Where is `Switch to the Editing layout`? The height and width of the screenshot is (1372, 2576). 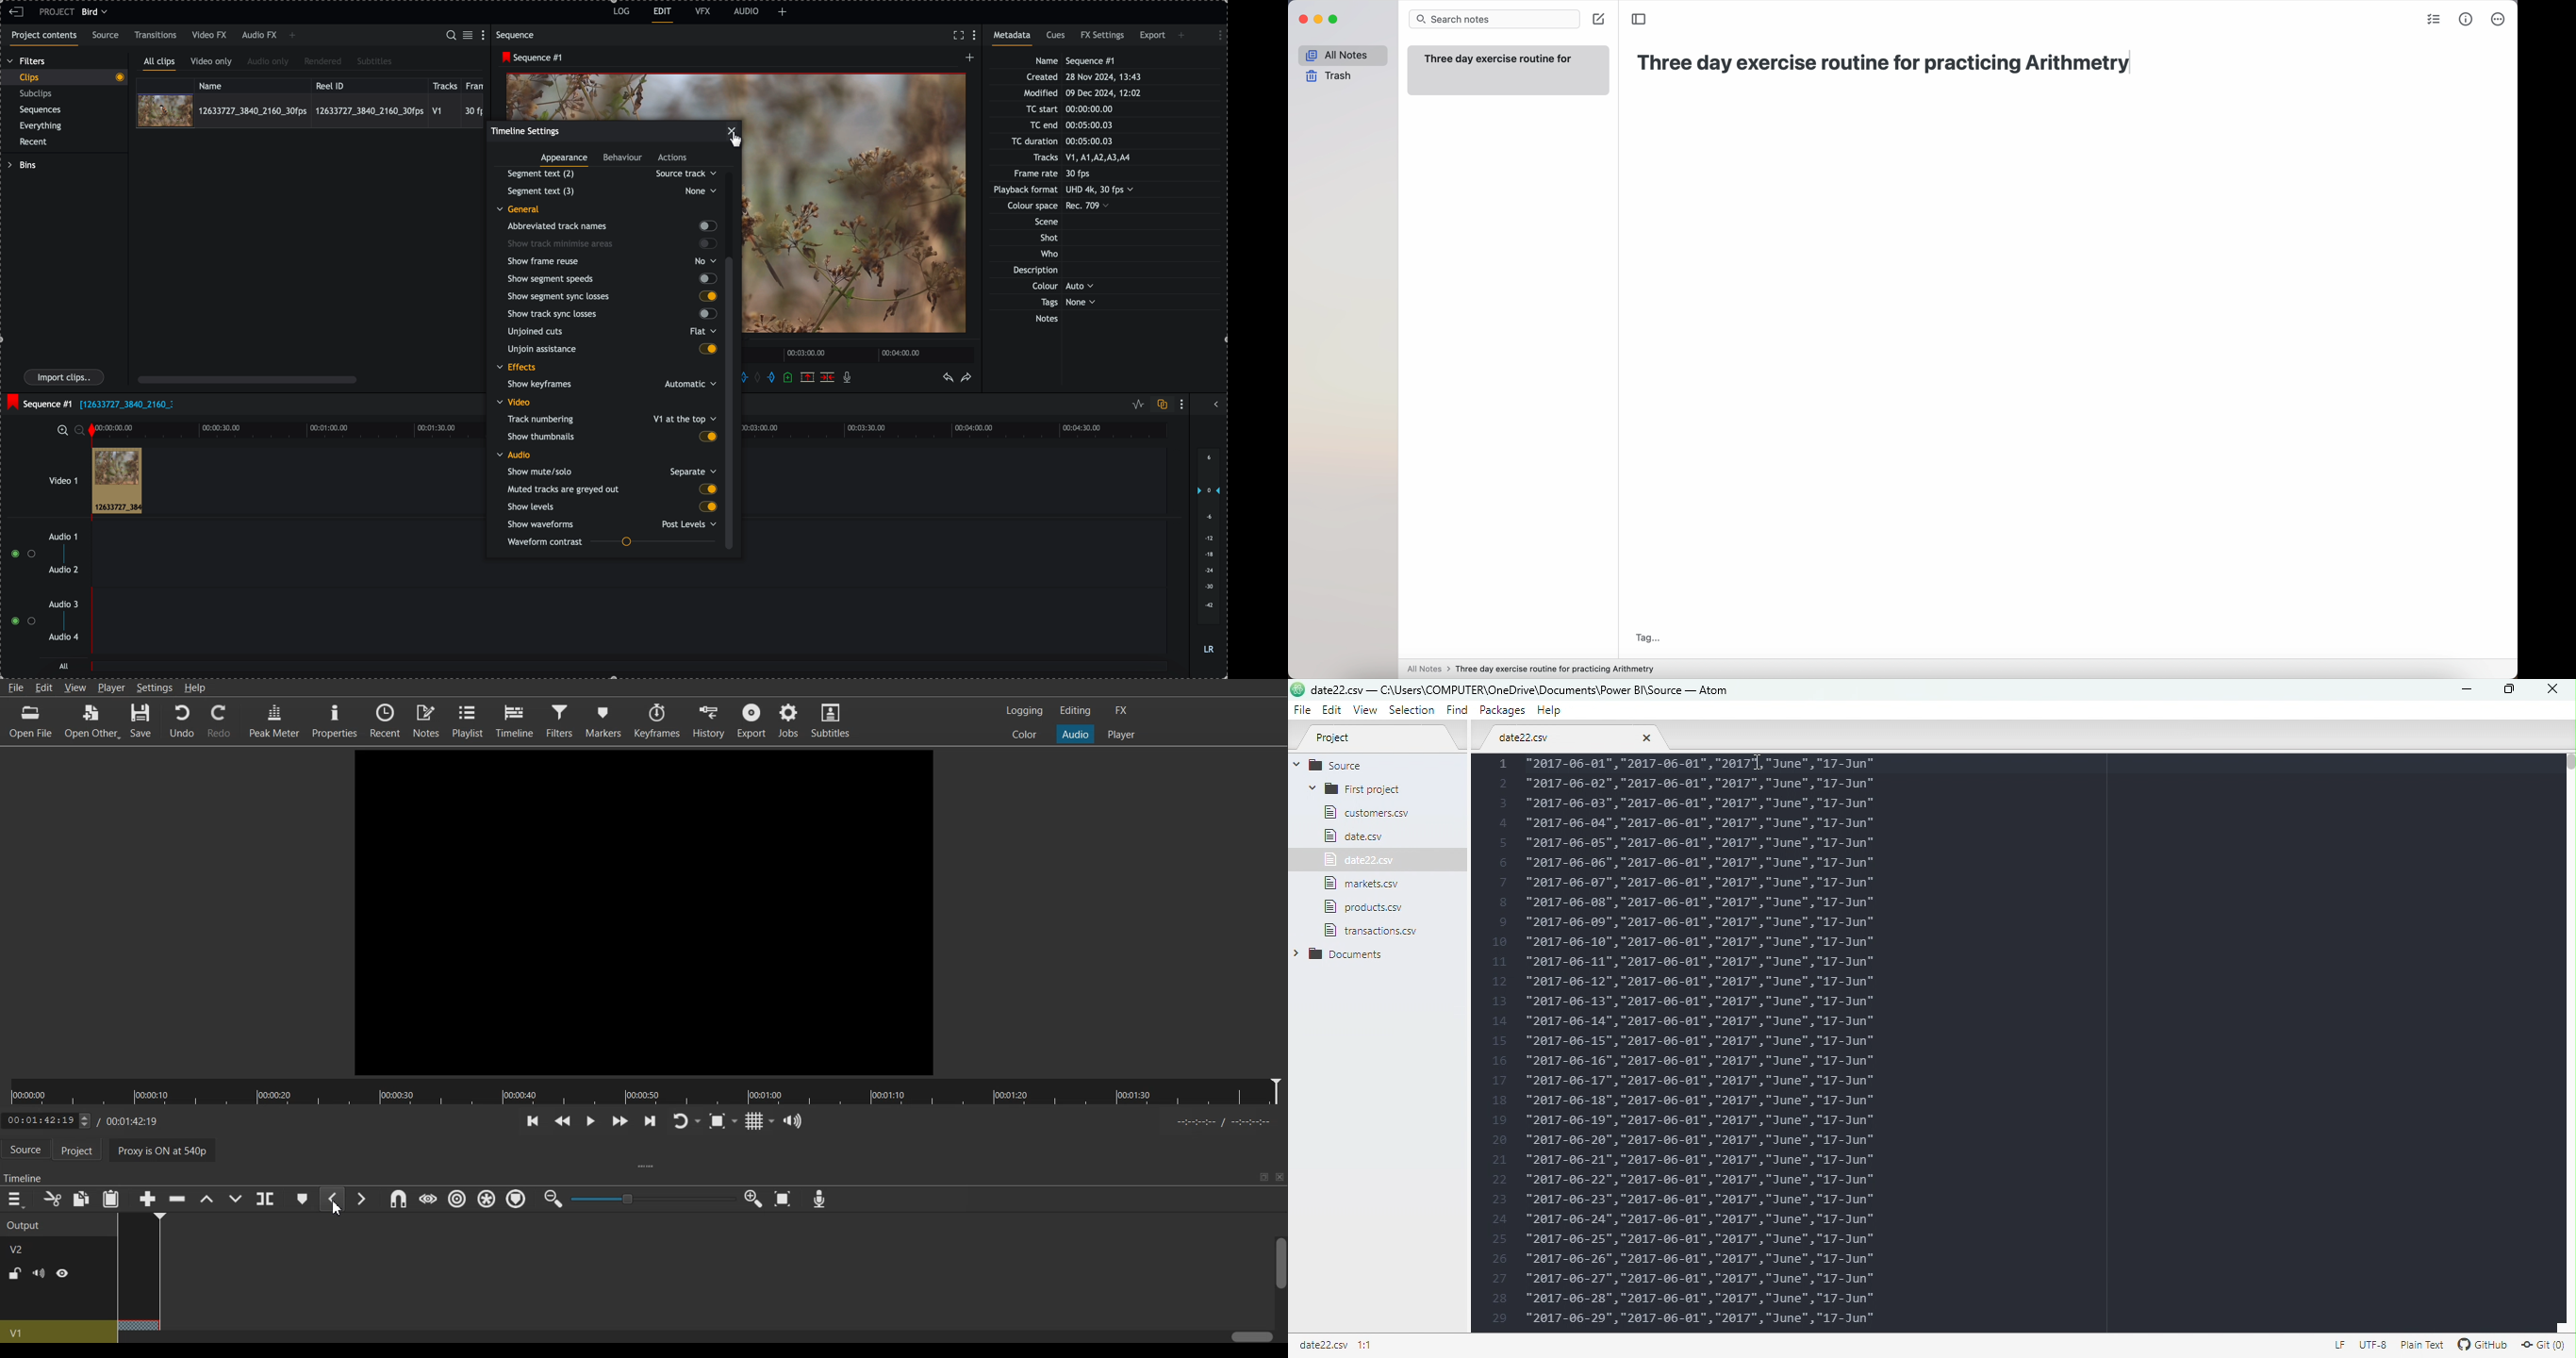 Switch to the Editing layout is located at coordinates (1075, 710).